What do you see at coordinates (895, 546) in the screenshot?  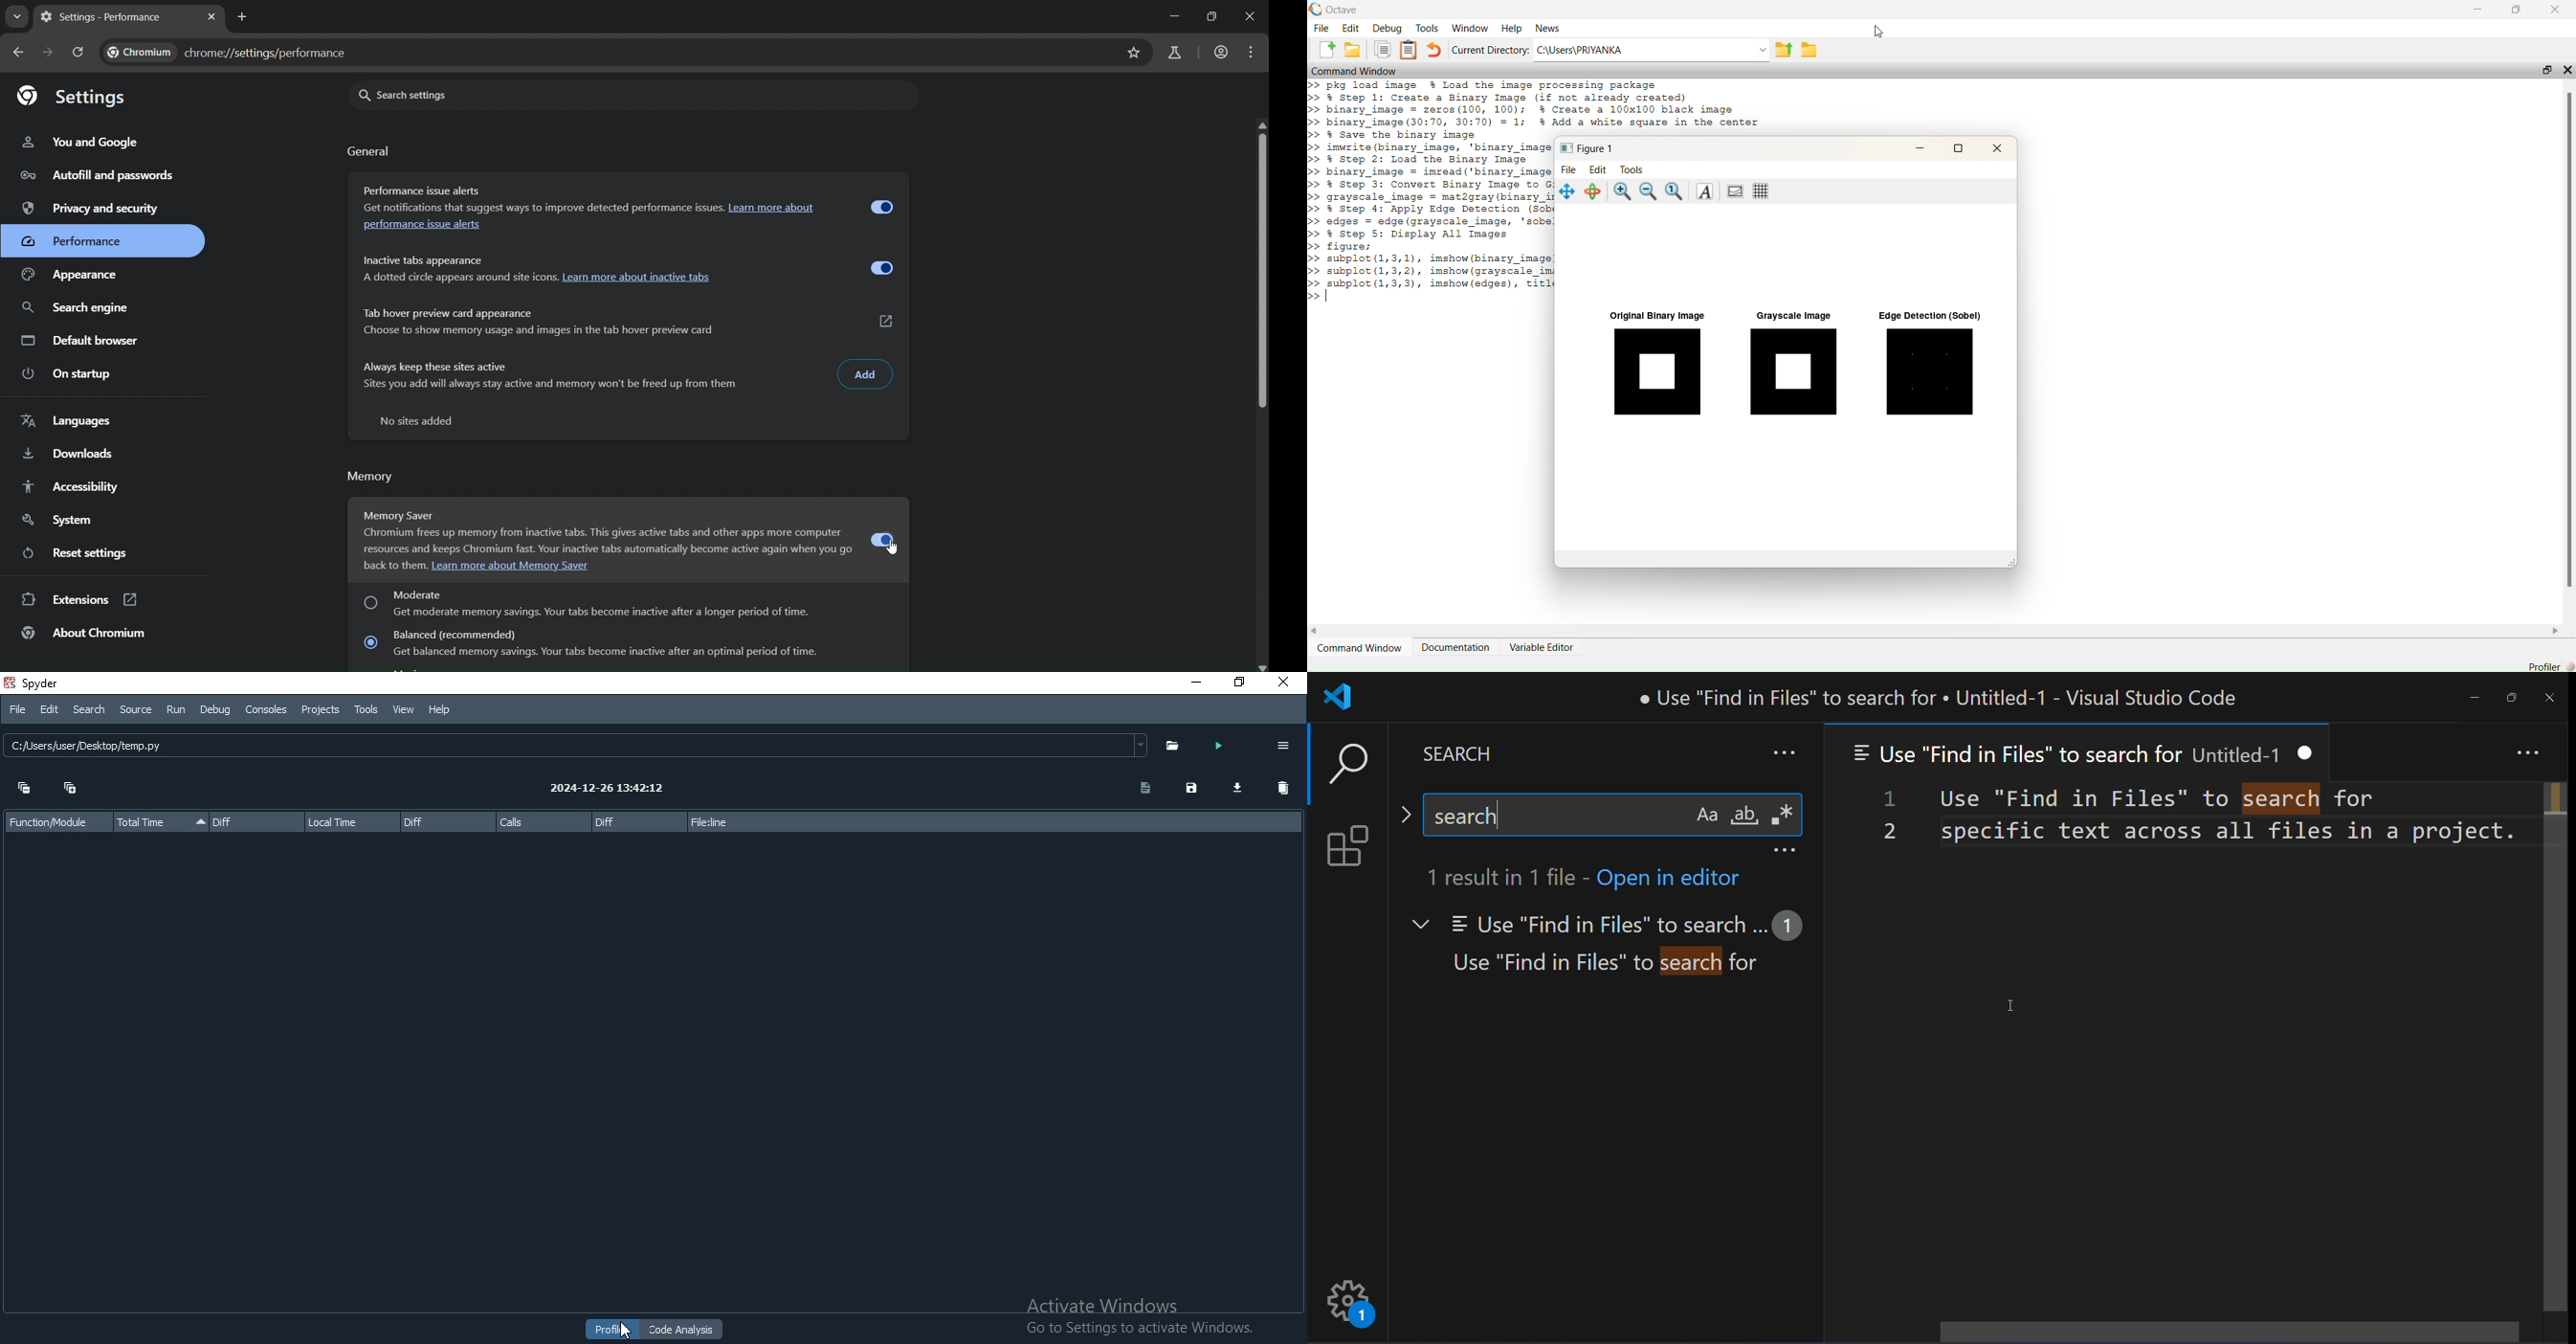 I see `cursor` at bounding box center [895, 546].